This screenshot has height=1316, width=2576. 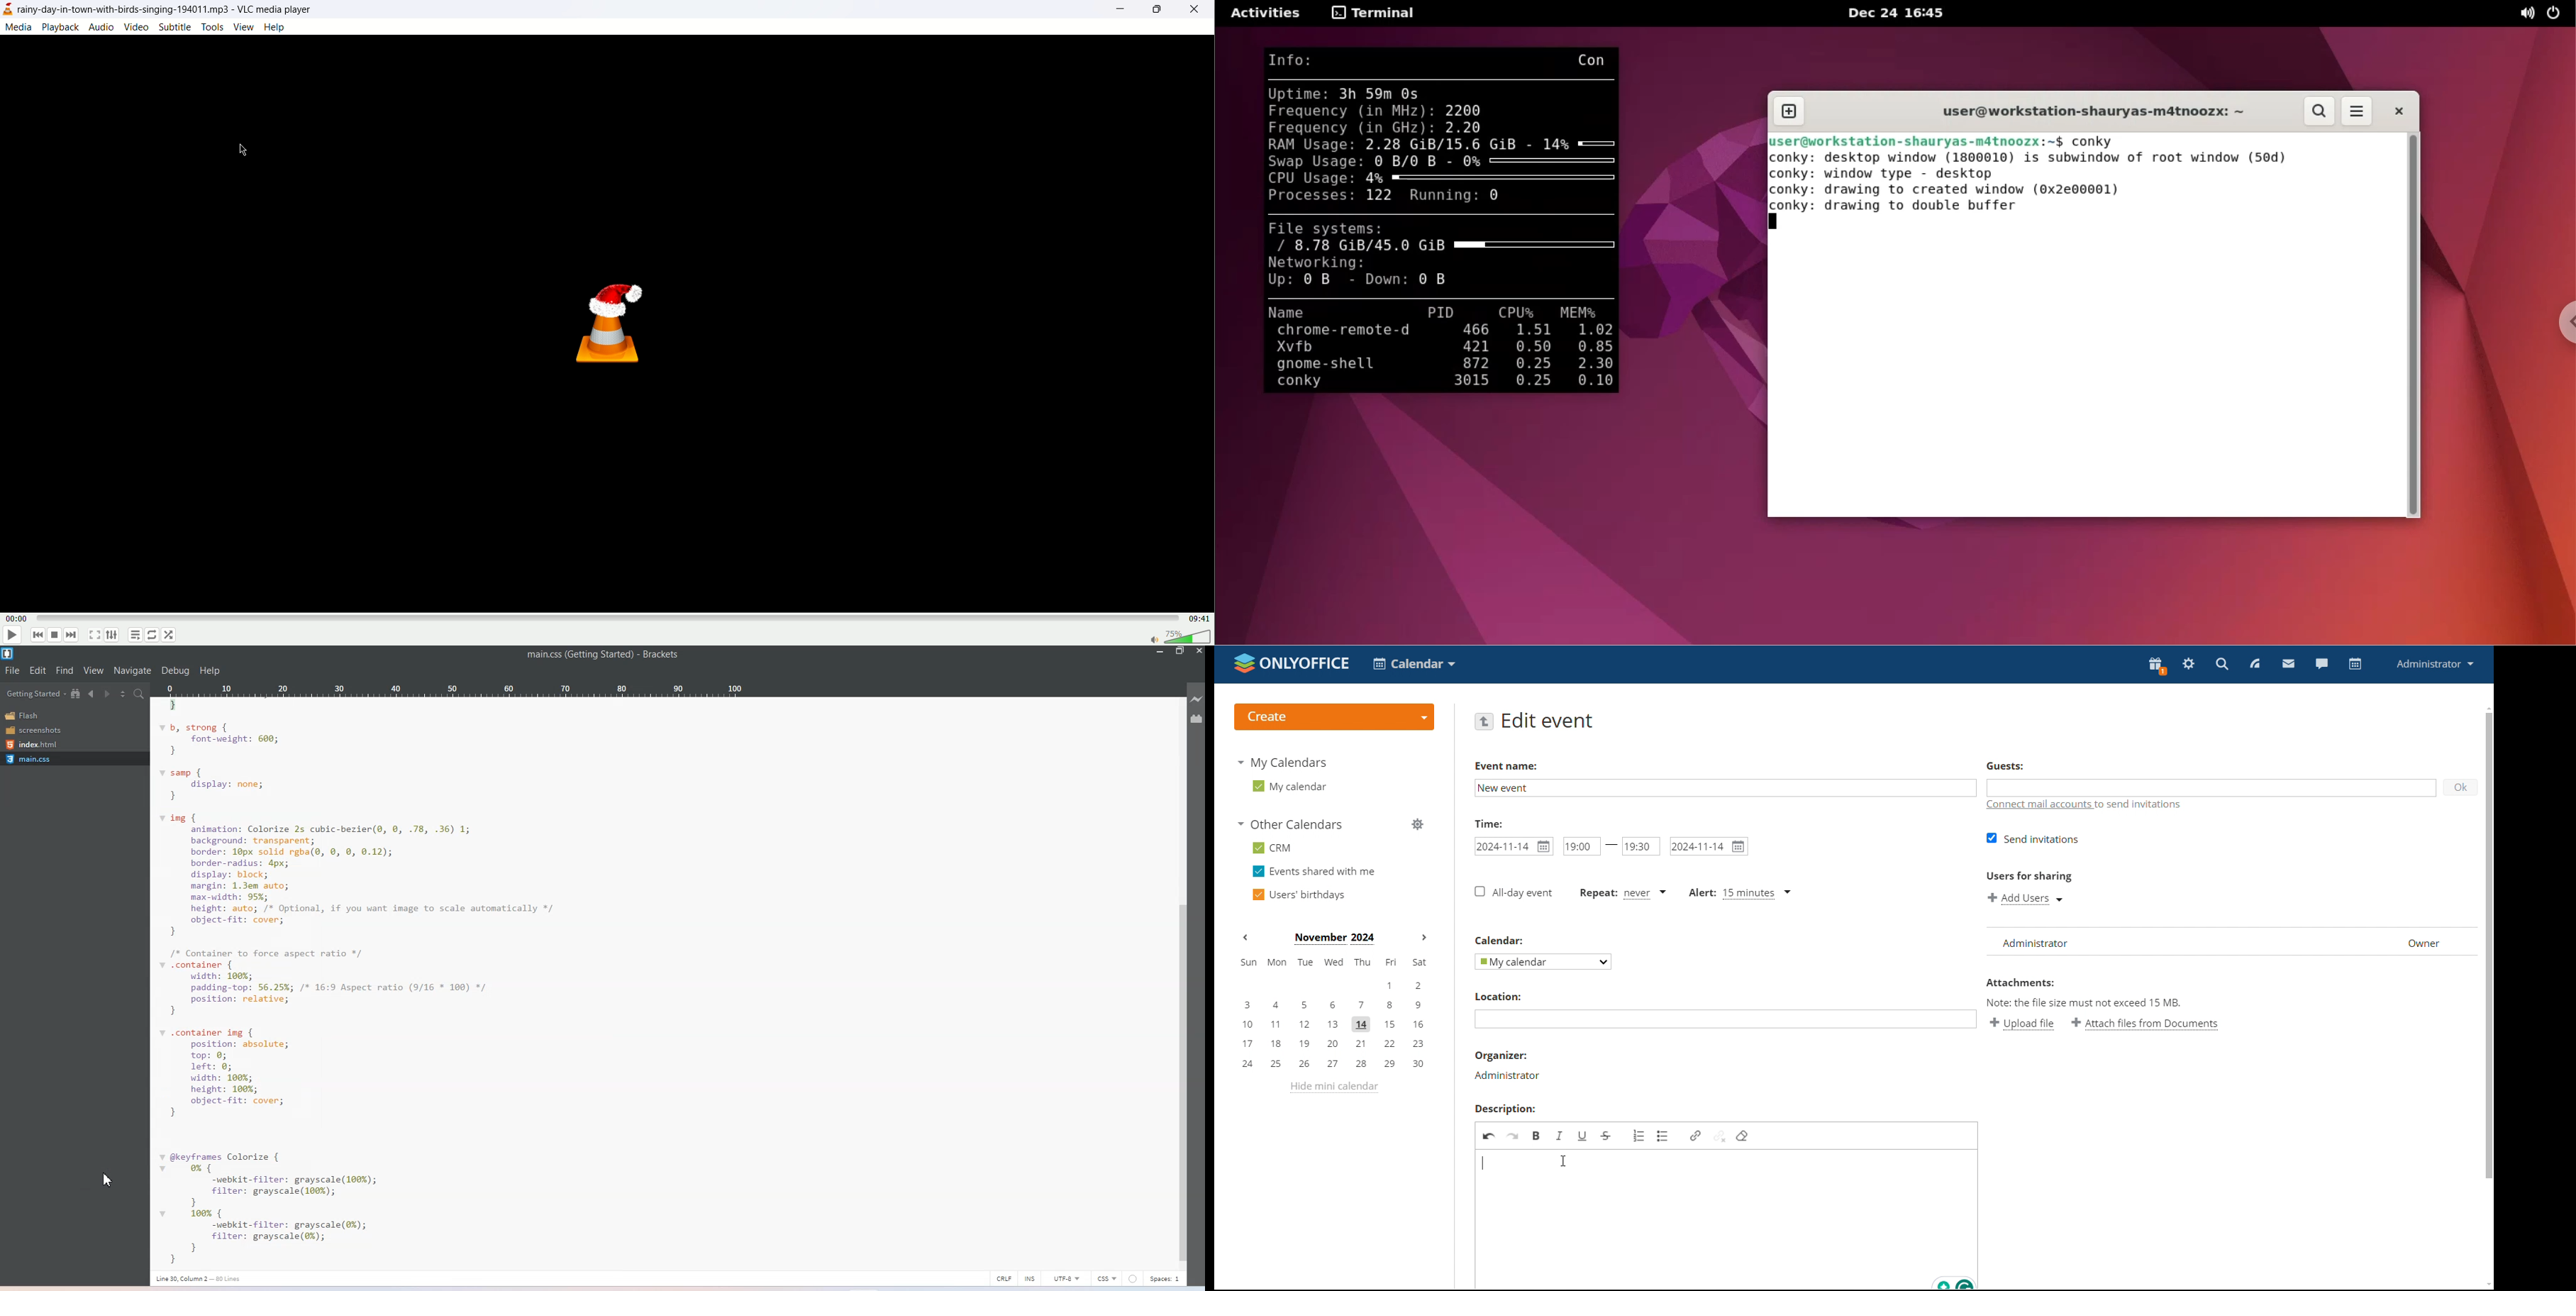 I want to click on previous month, so click(x=1246, y=938).